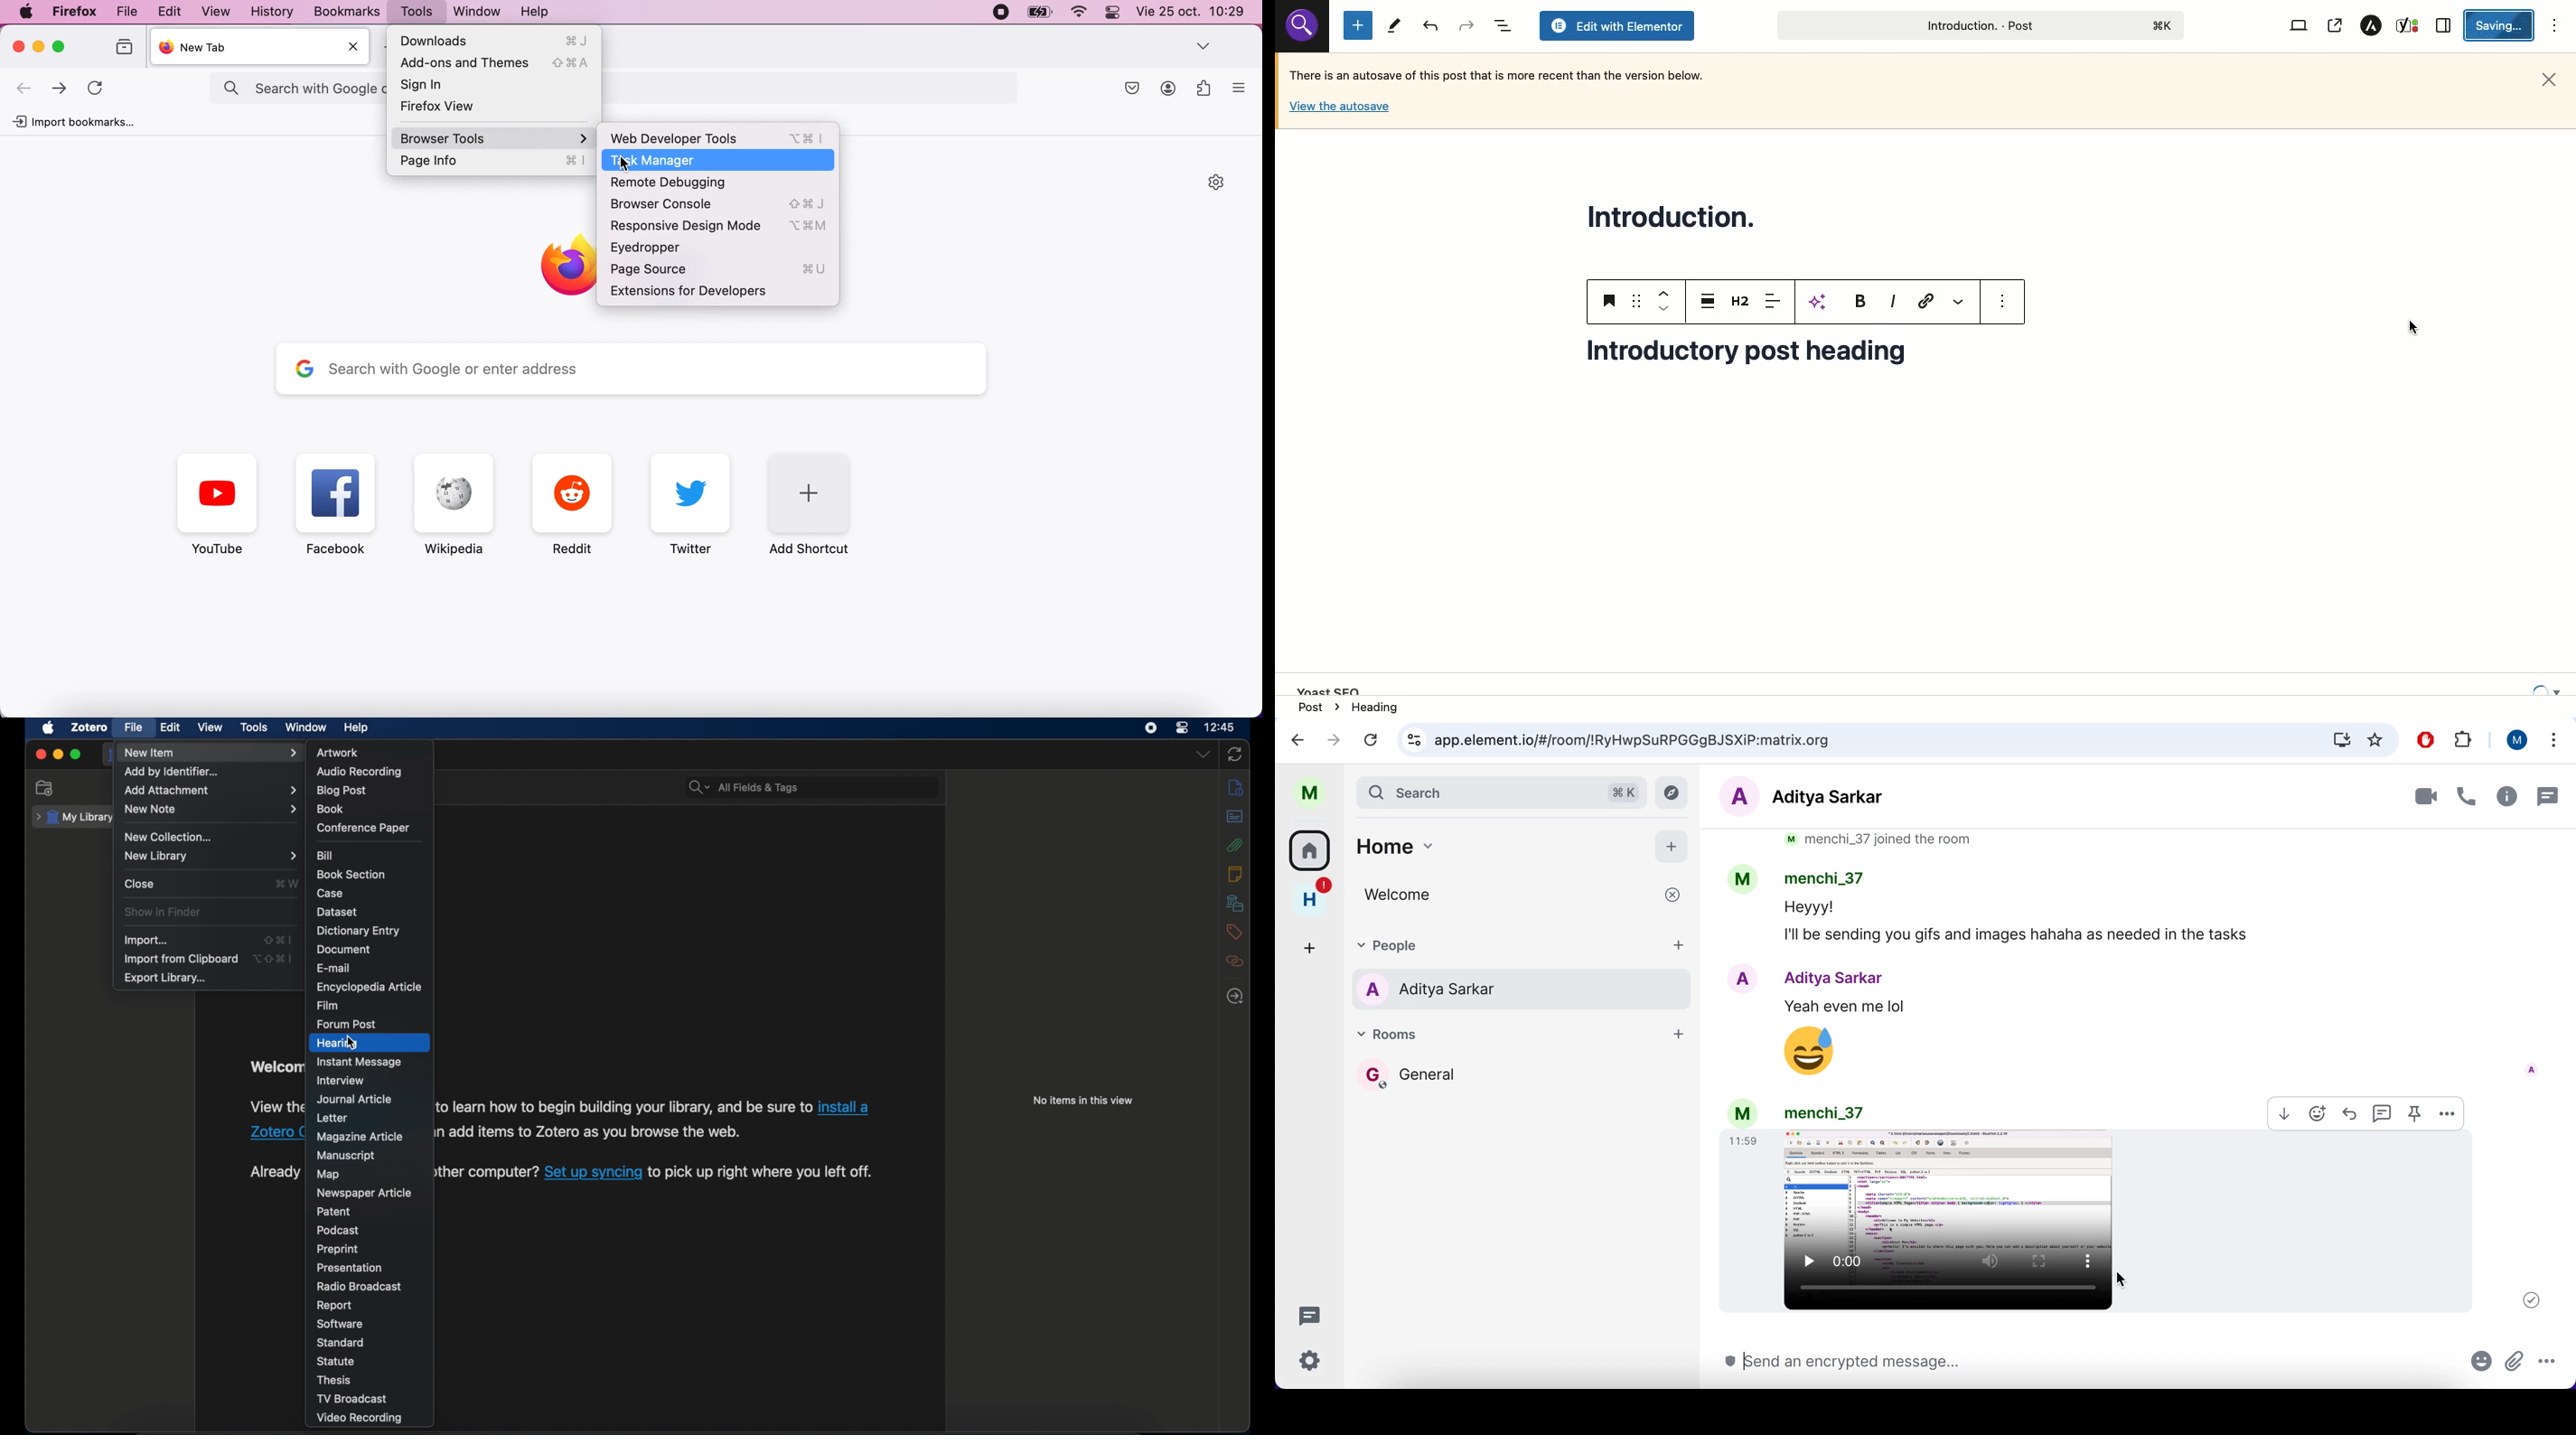 The height and width of the screenshot is (1456, 2576). I want to click on Youtube, so click(217, 504).